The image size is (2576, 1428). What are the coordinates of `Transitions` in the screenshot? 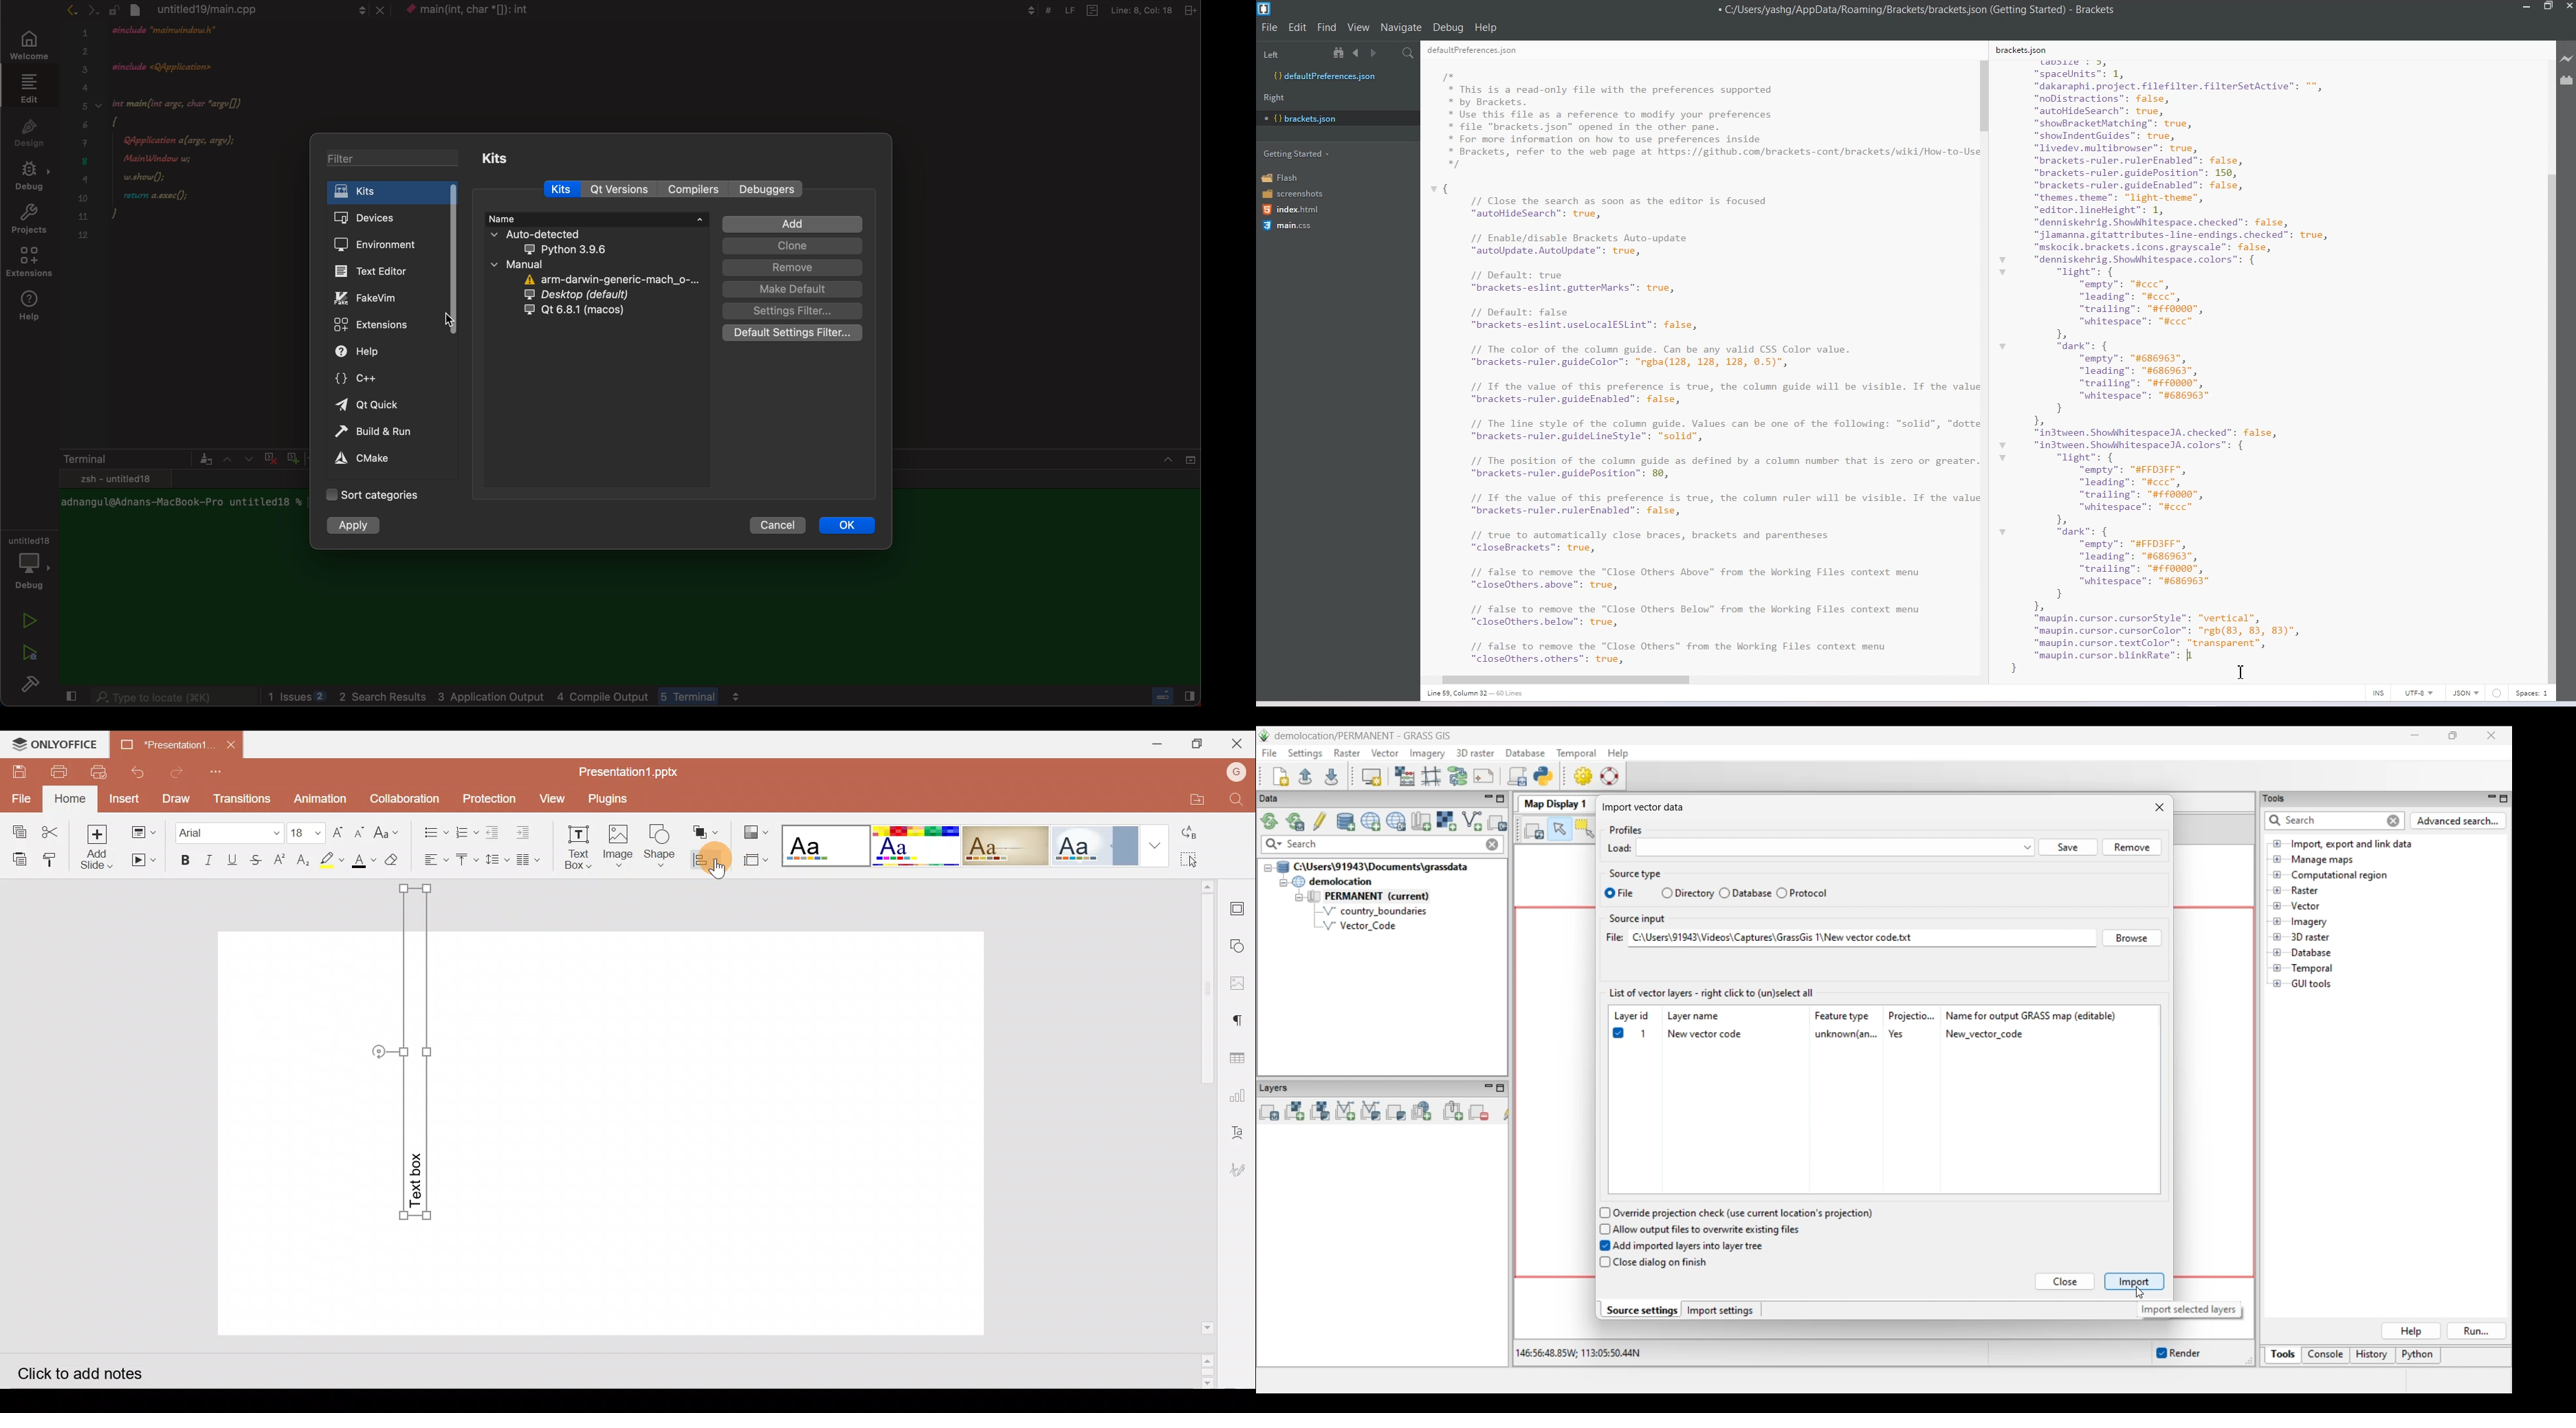 It's located at (240, 798).